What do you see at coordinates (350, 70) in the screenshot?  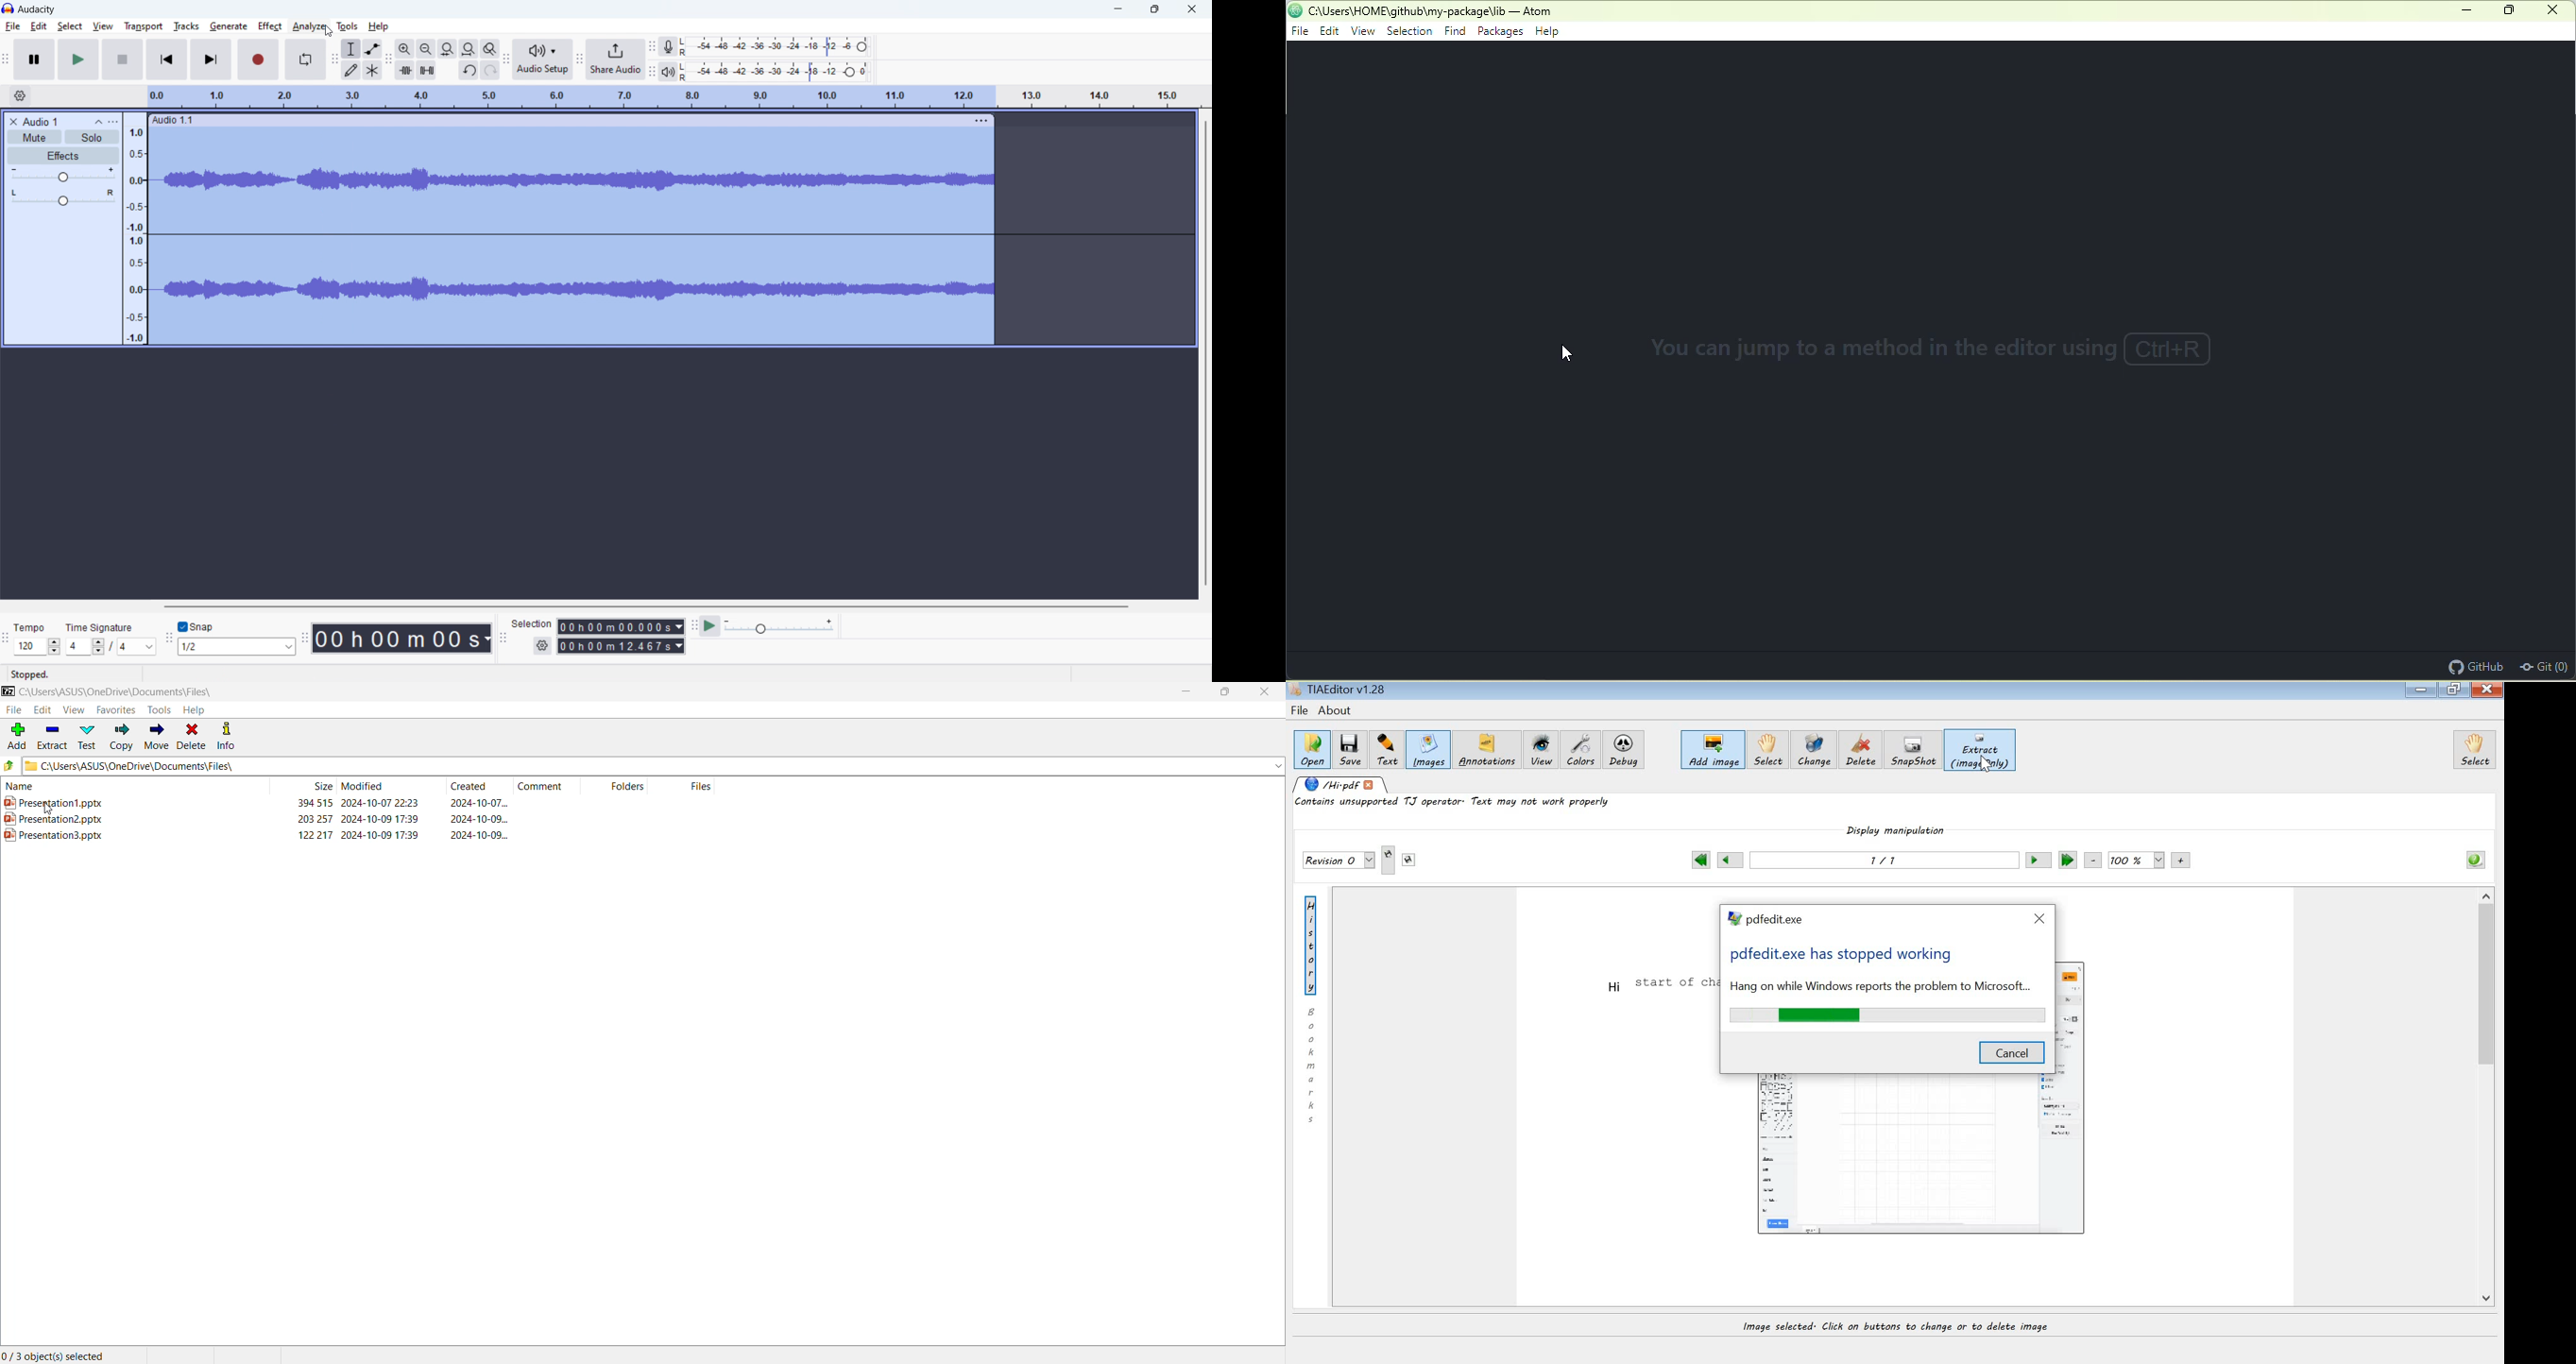 I see `draw tool` at bounding box center [350, 70].